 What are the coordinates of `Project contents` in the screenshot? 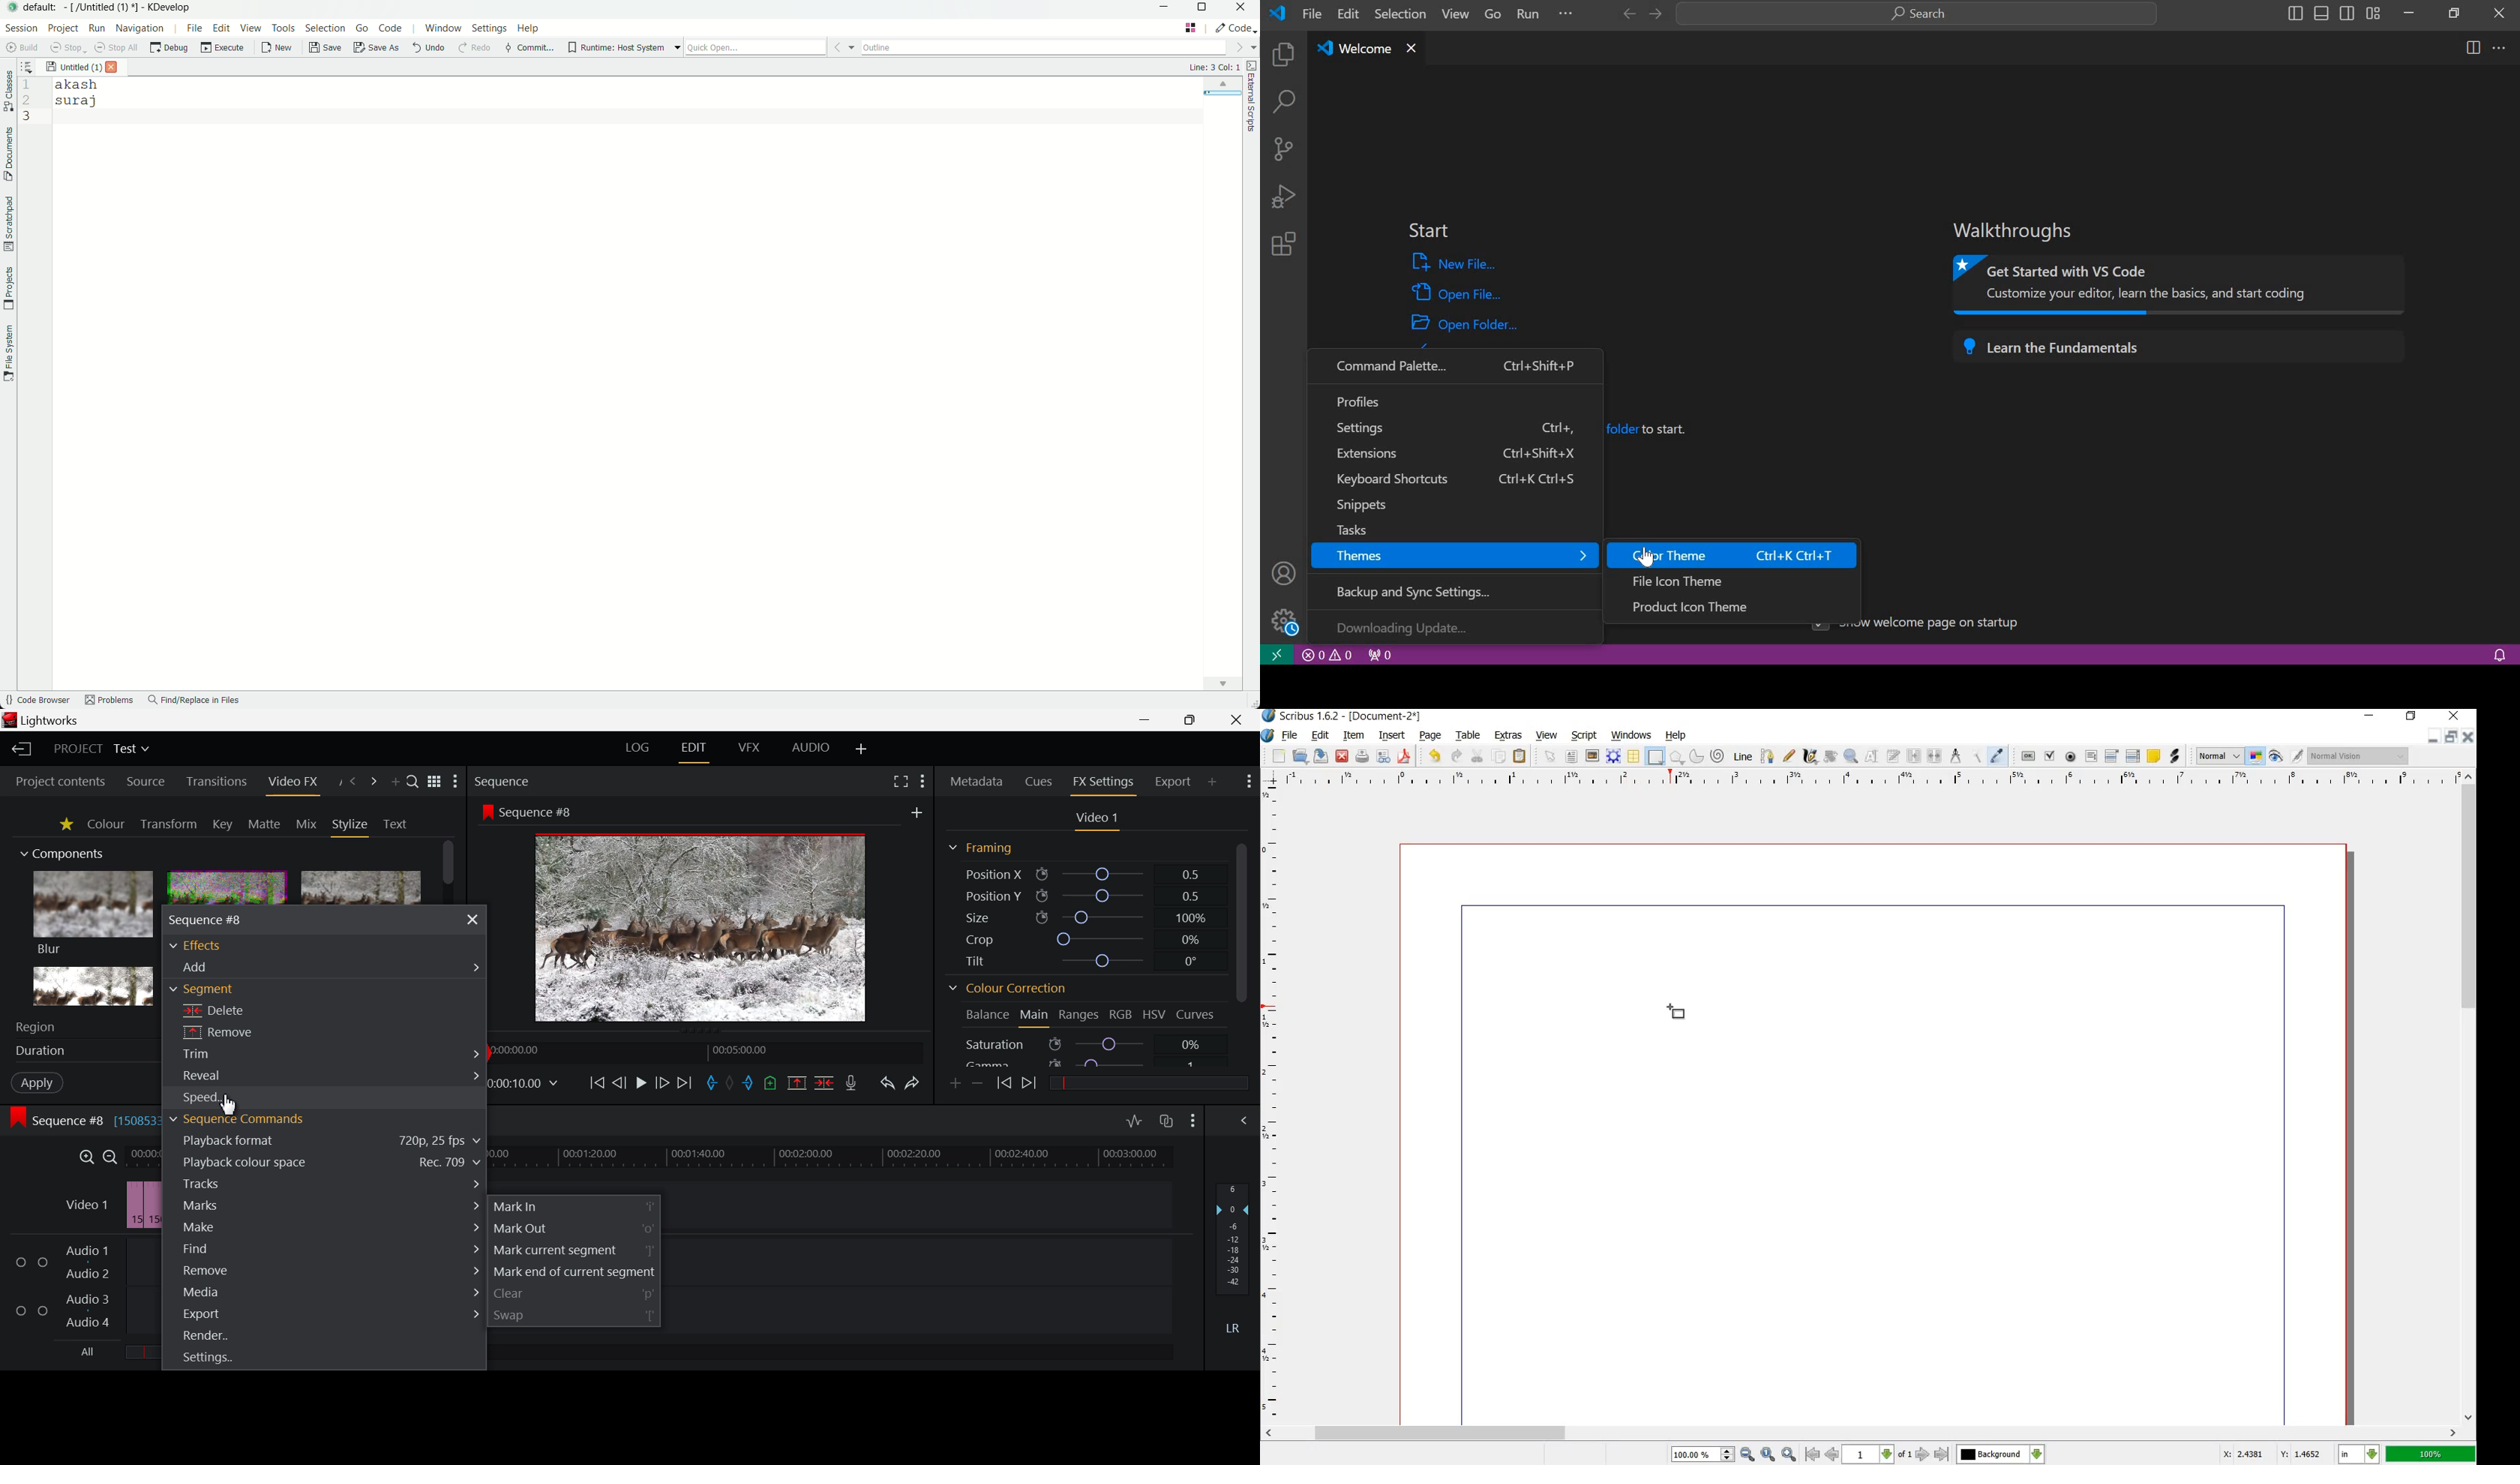 It's located at (60, 780).